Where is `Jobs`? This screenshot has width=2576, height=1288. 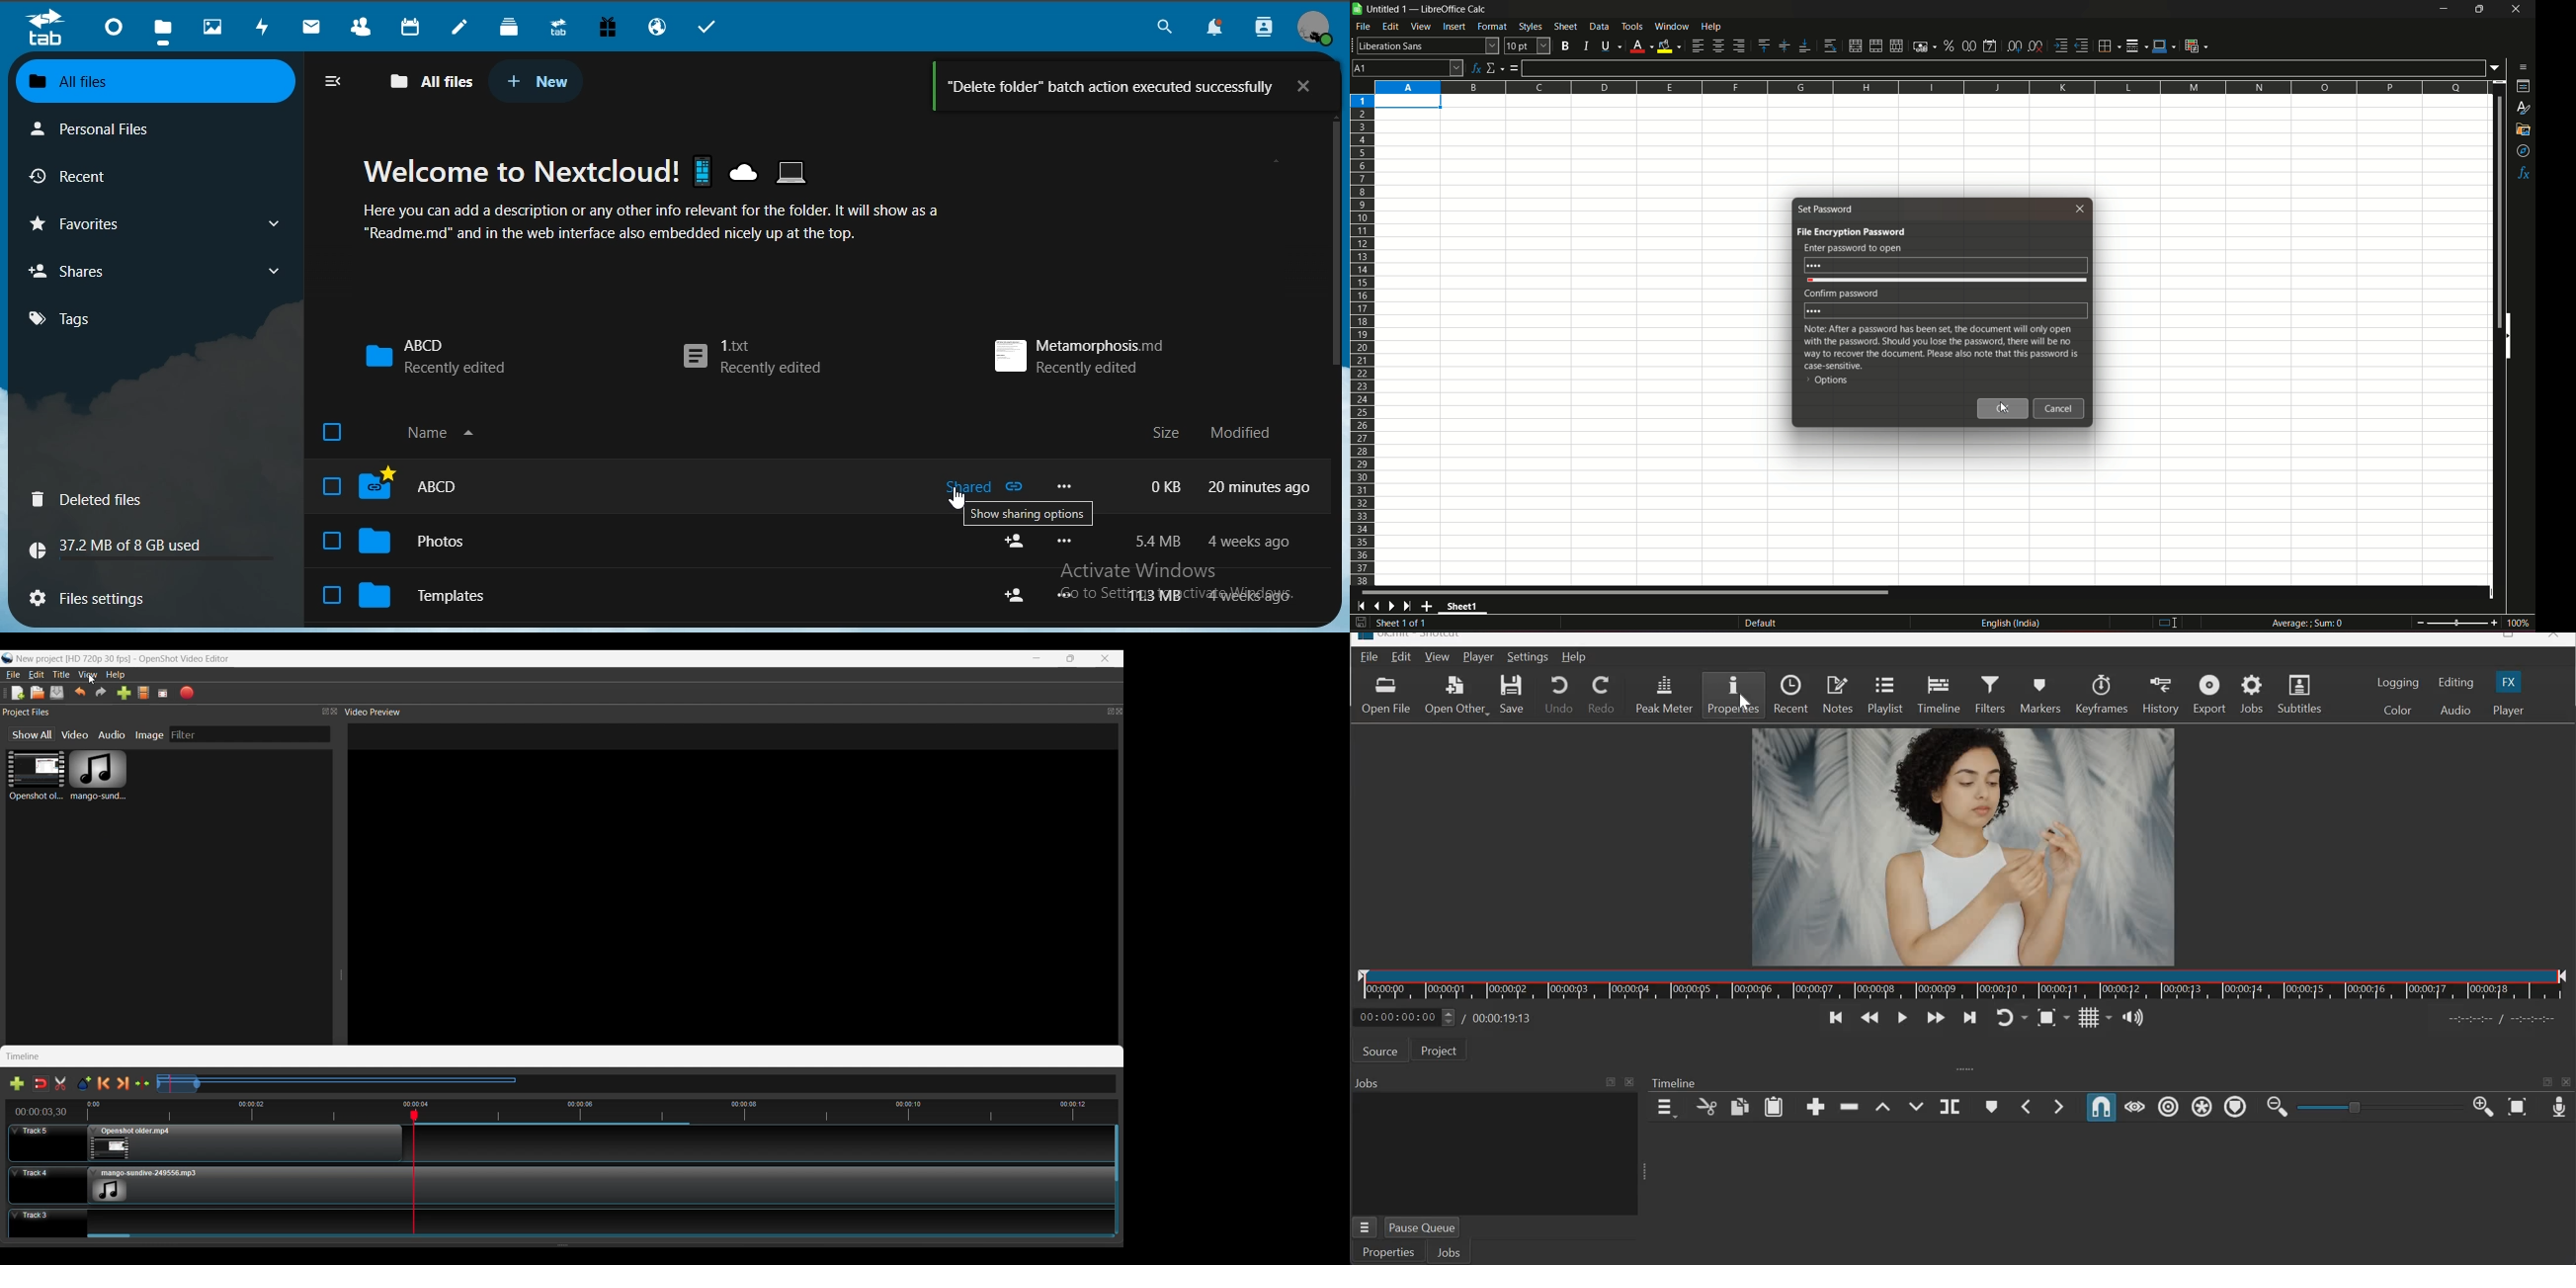 Jobs is located at coordinates (2252, 694).